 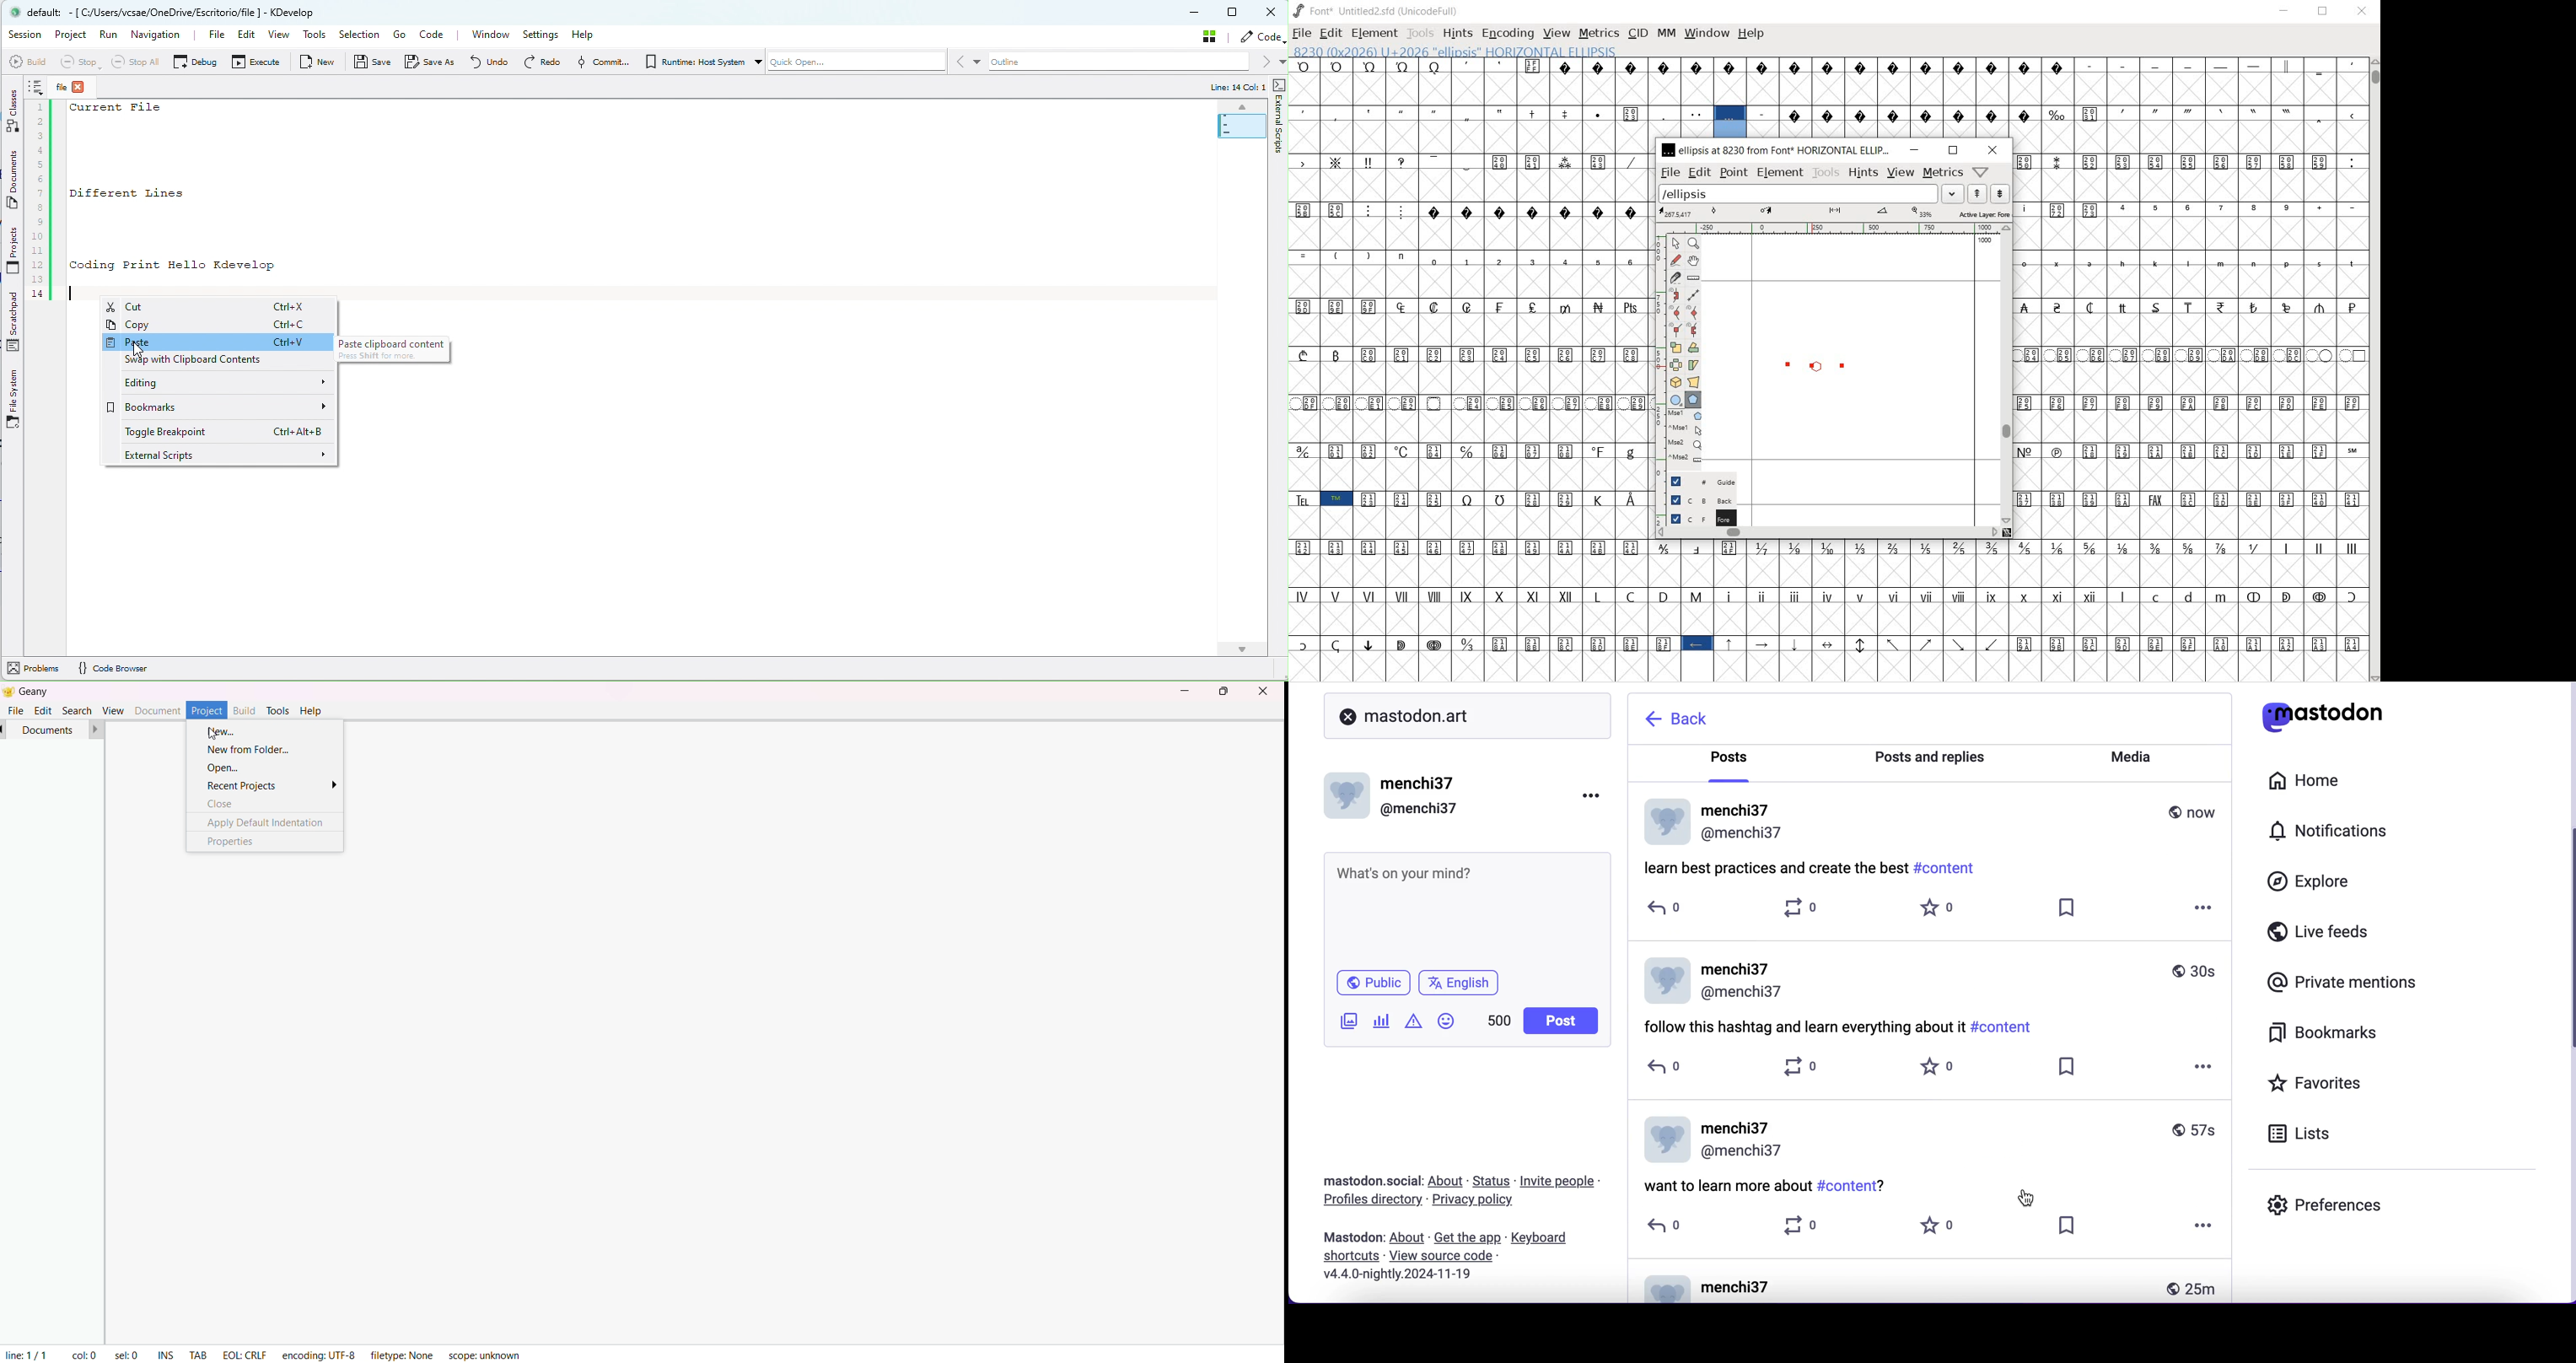 What do you see at coordinates (1676, 278) in the screenshot?
I see `cut splines in two` at bounding box center [1676, 278].